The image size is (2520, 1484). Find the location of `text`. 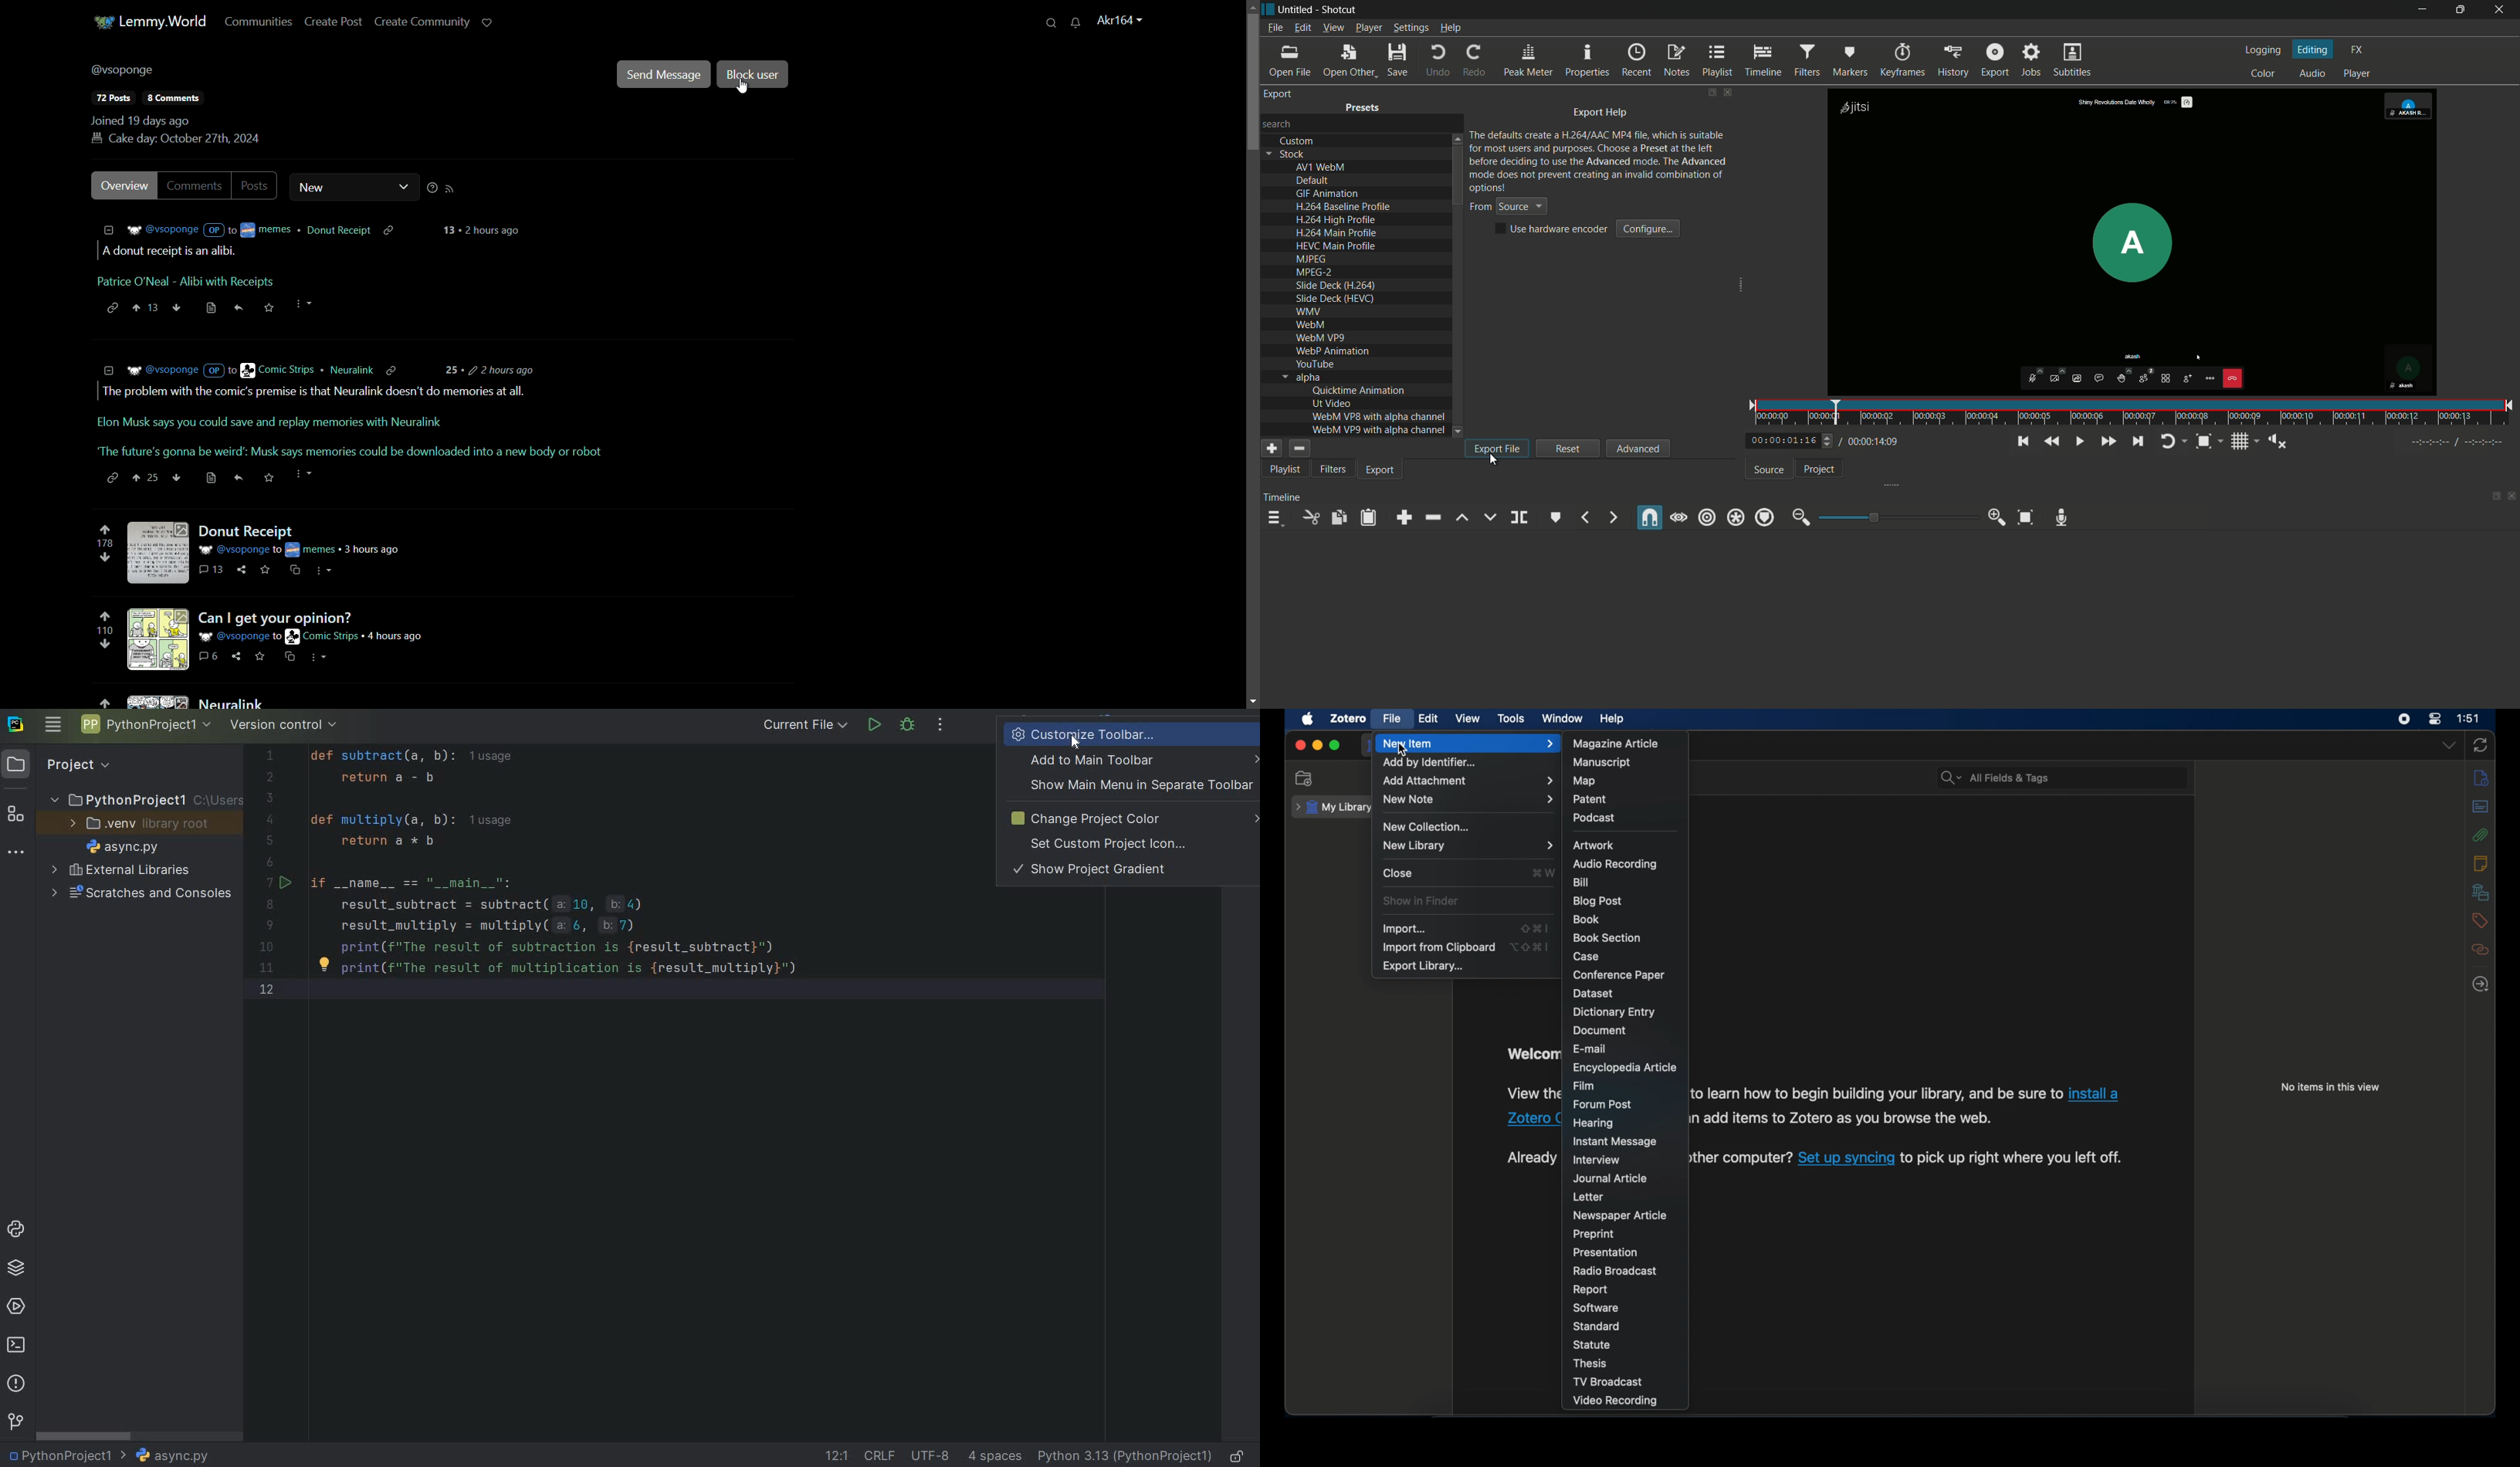

text is located at coordinates (1337, 220).